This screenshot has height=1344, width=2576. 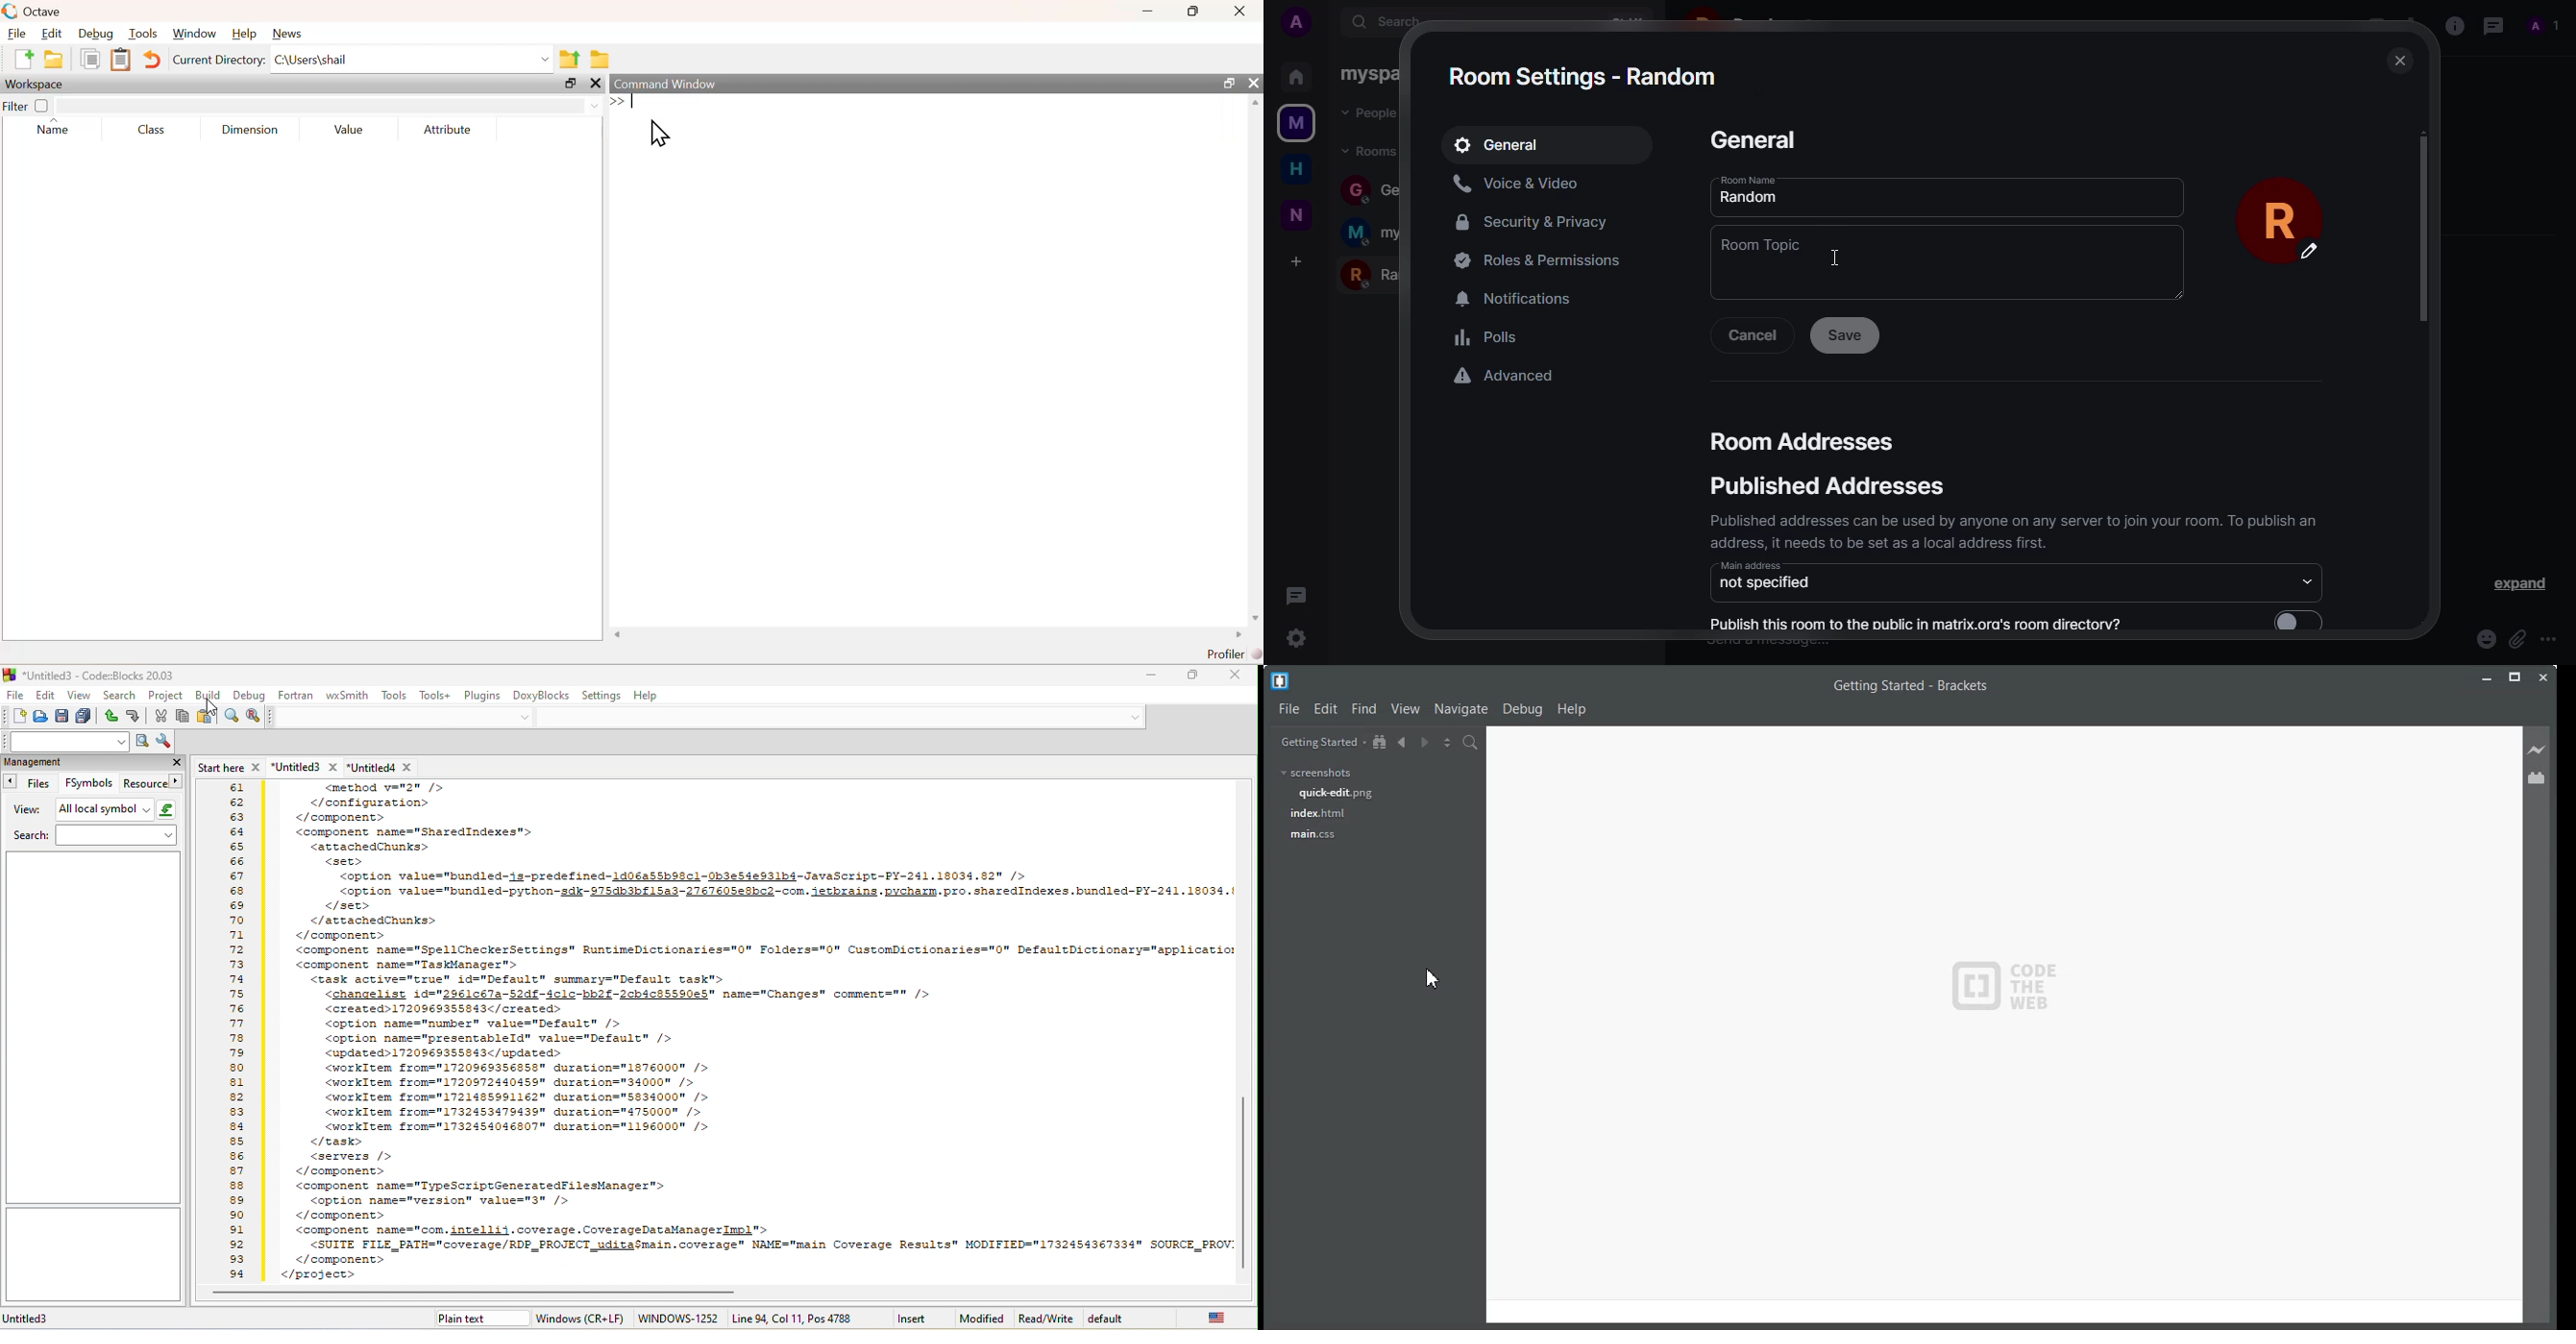 What do you see at coordinates (120, 60) in the screenshot?
I see `document clipboard` at bounding box center [120, 60].